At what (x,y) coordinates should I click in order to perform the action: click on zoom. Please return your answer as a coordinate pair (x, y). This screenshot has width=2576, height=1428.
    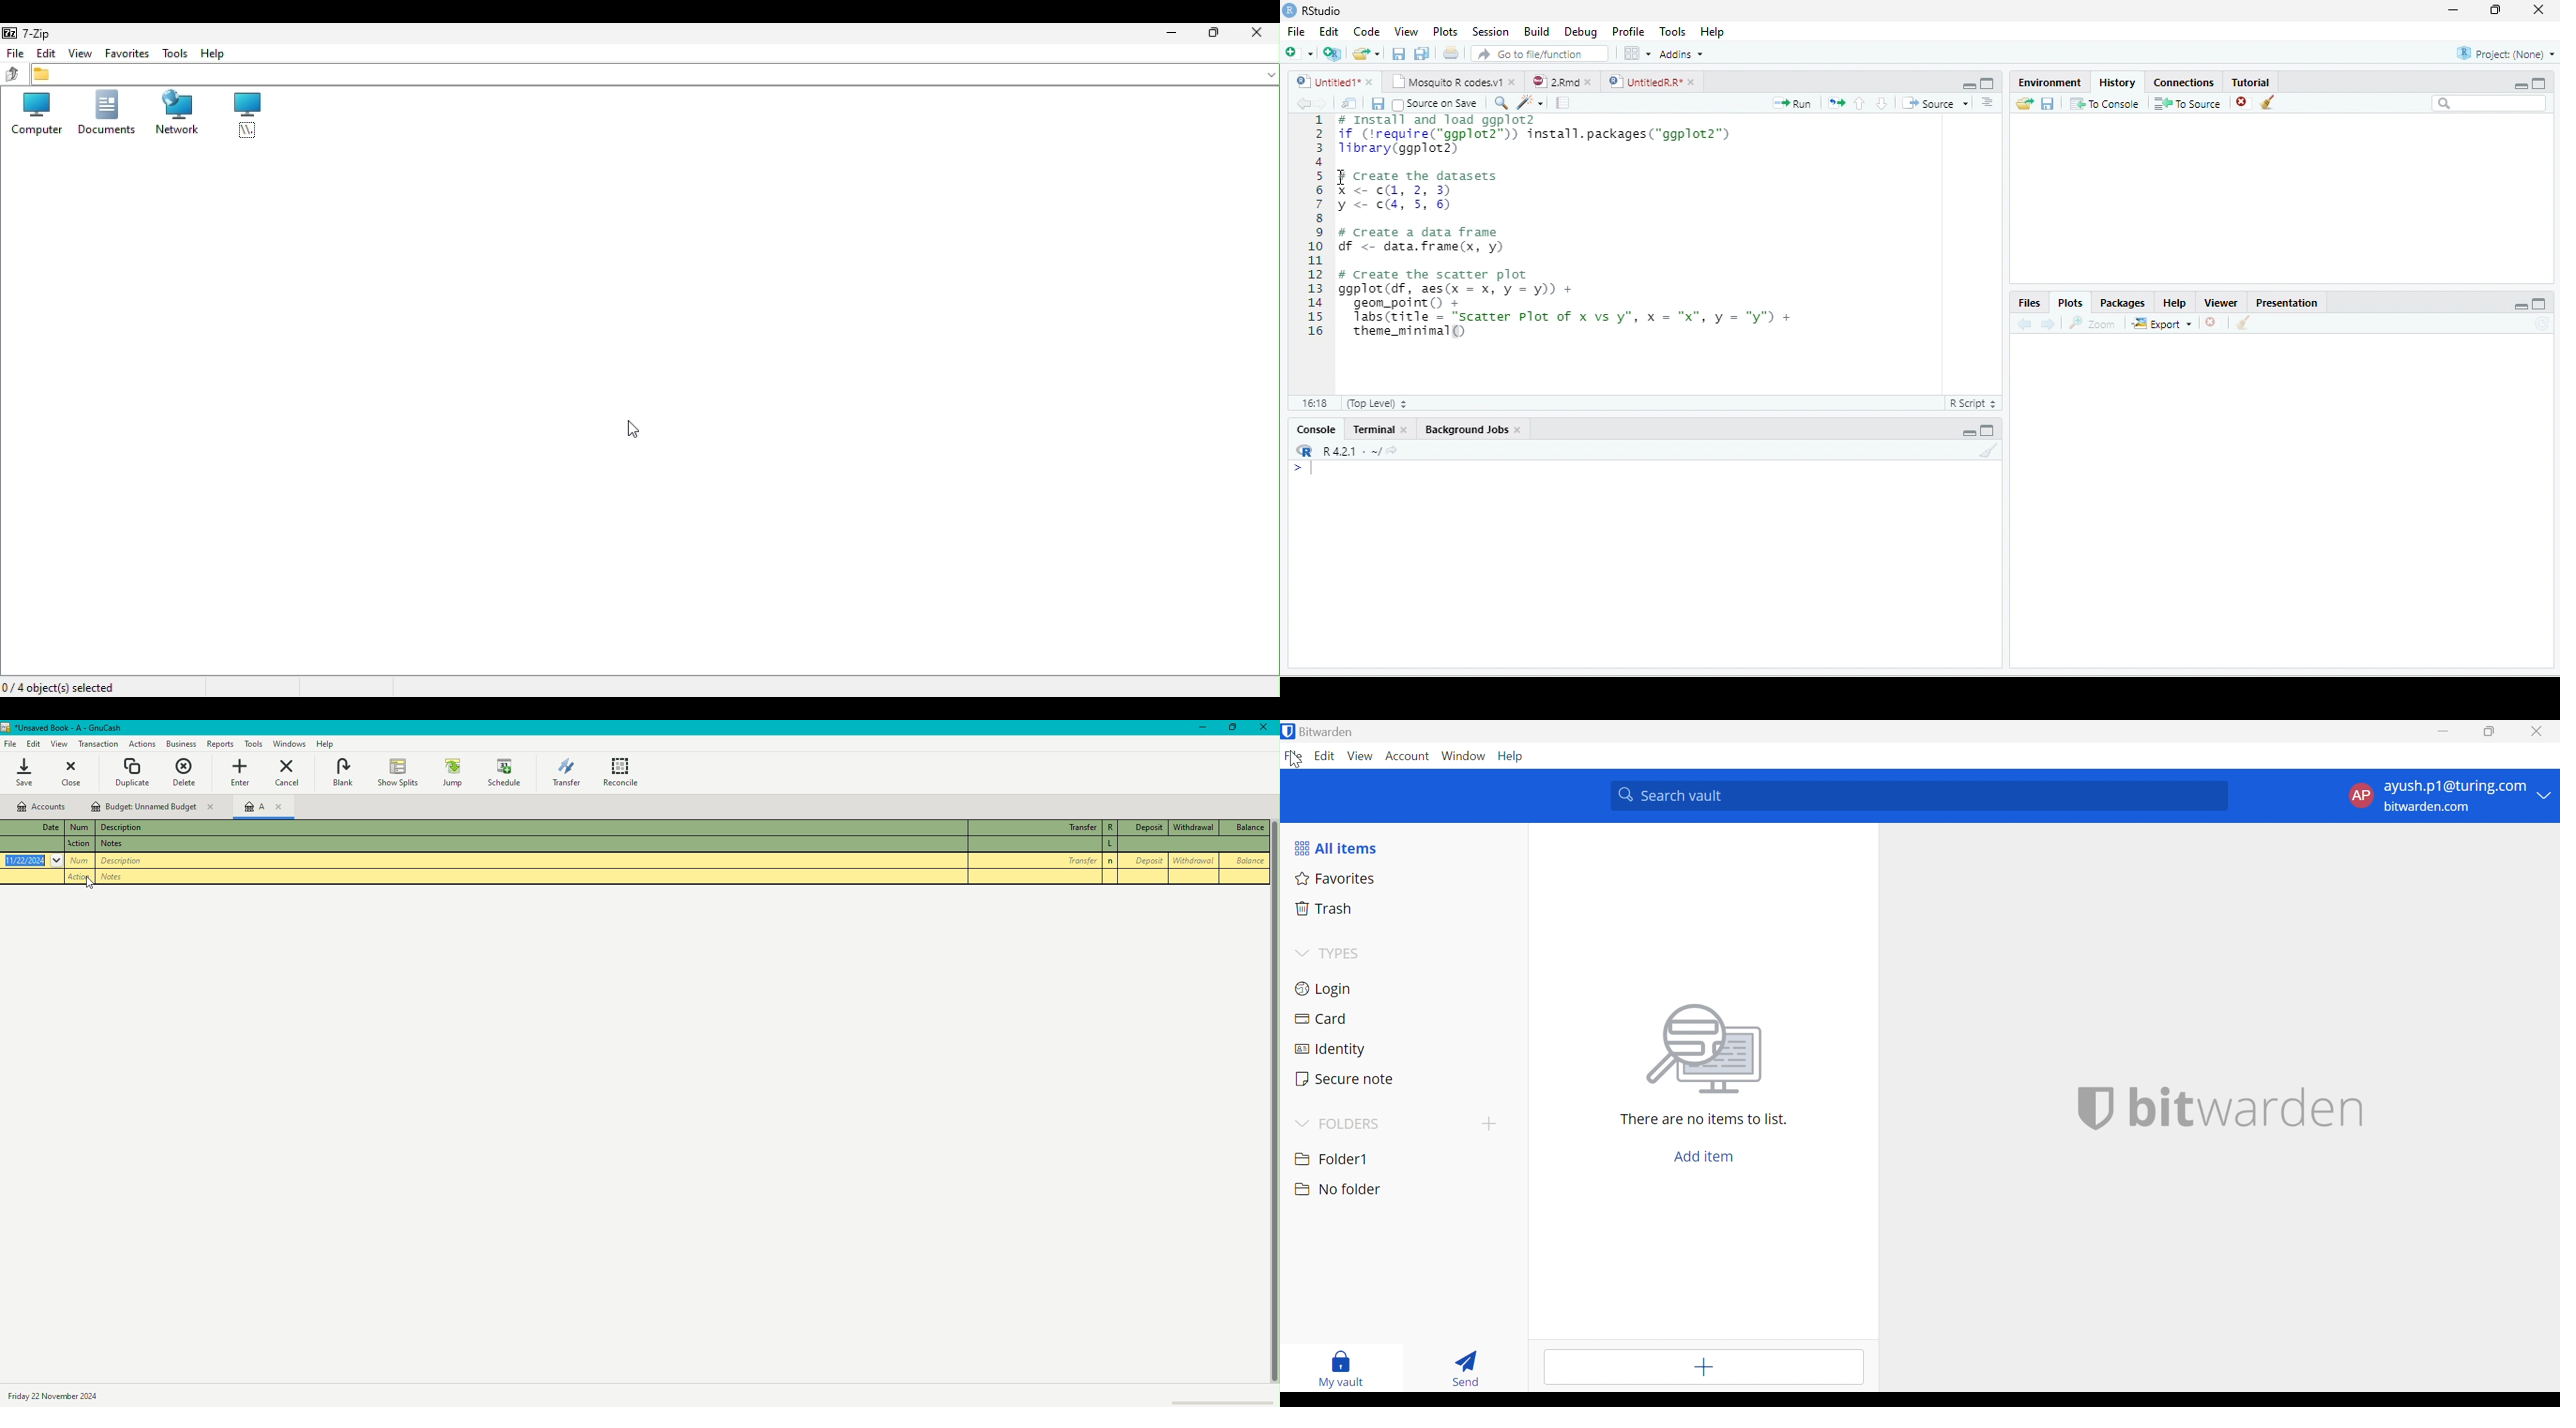
    Looking at the image, I should click on (2093, 323).